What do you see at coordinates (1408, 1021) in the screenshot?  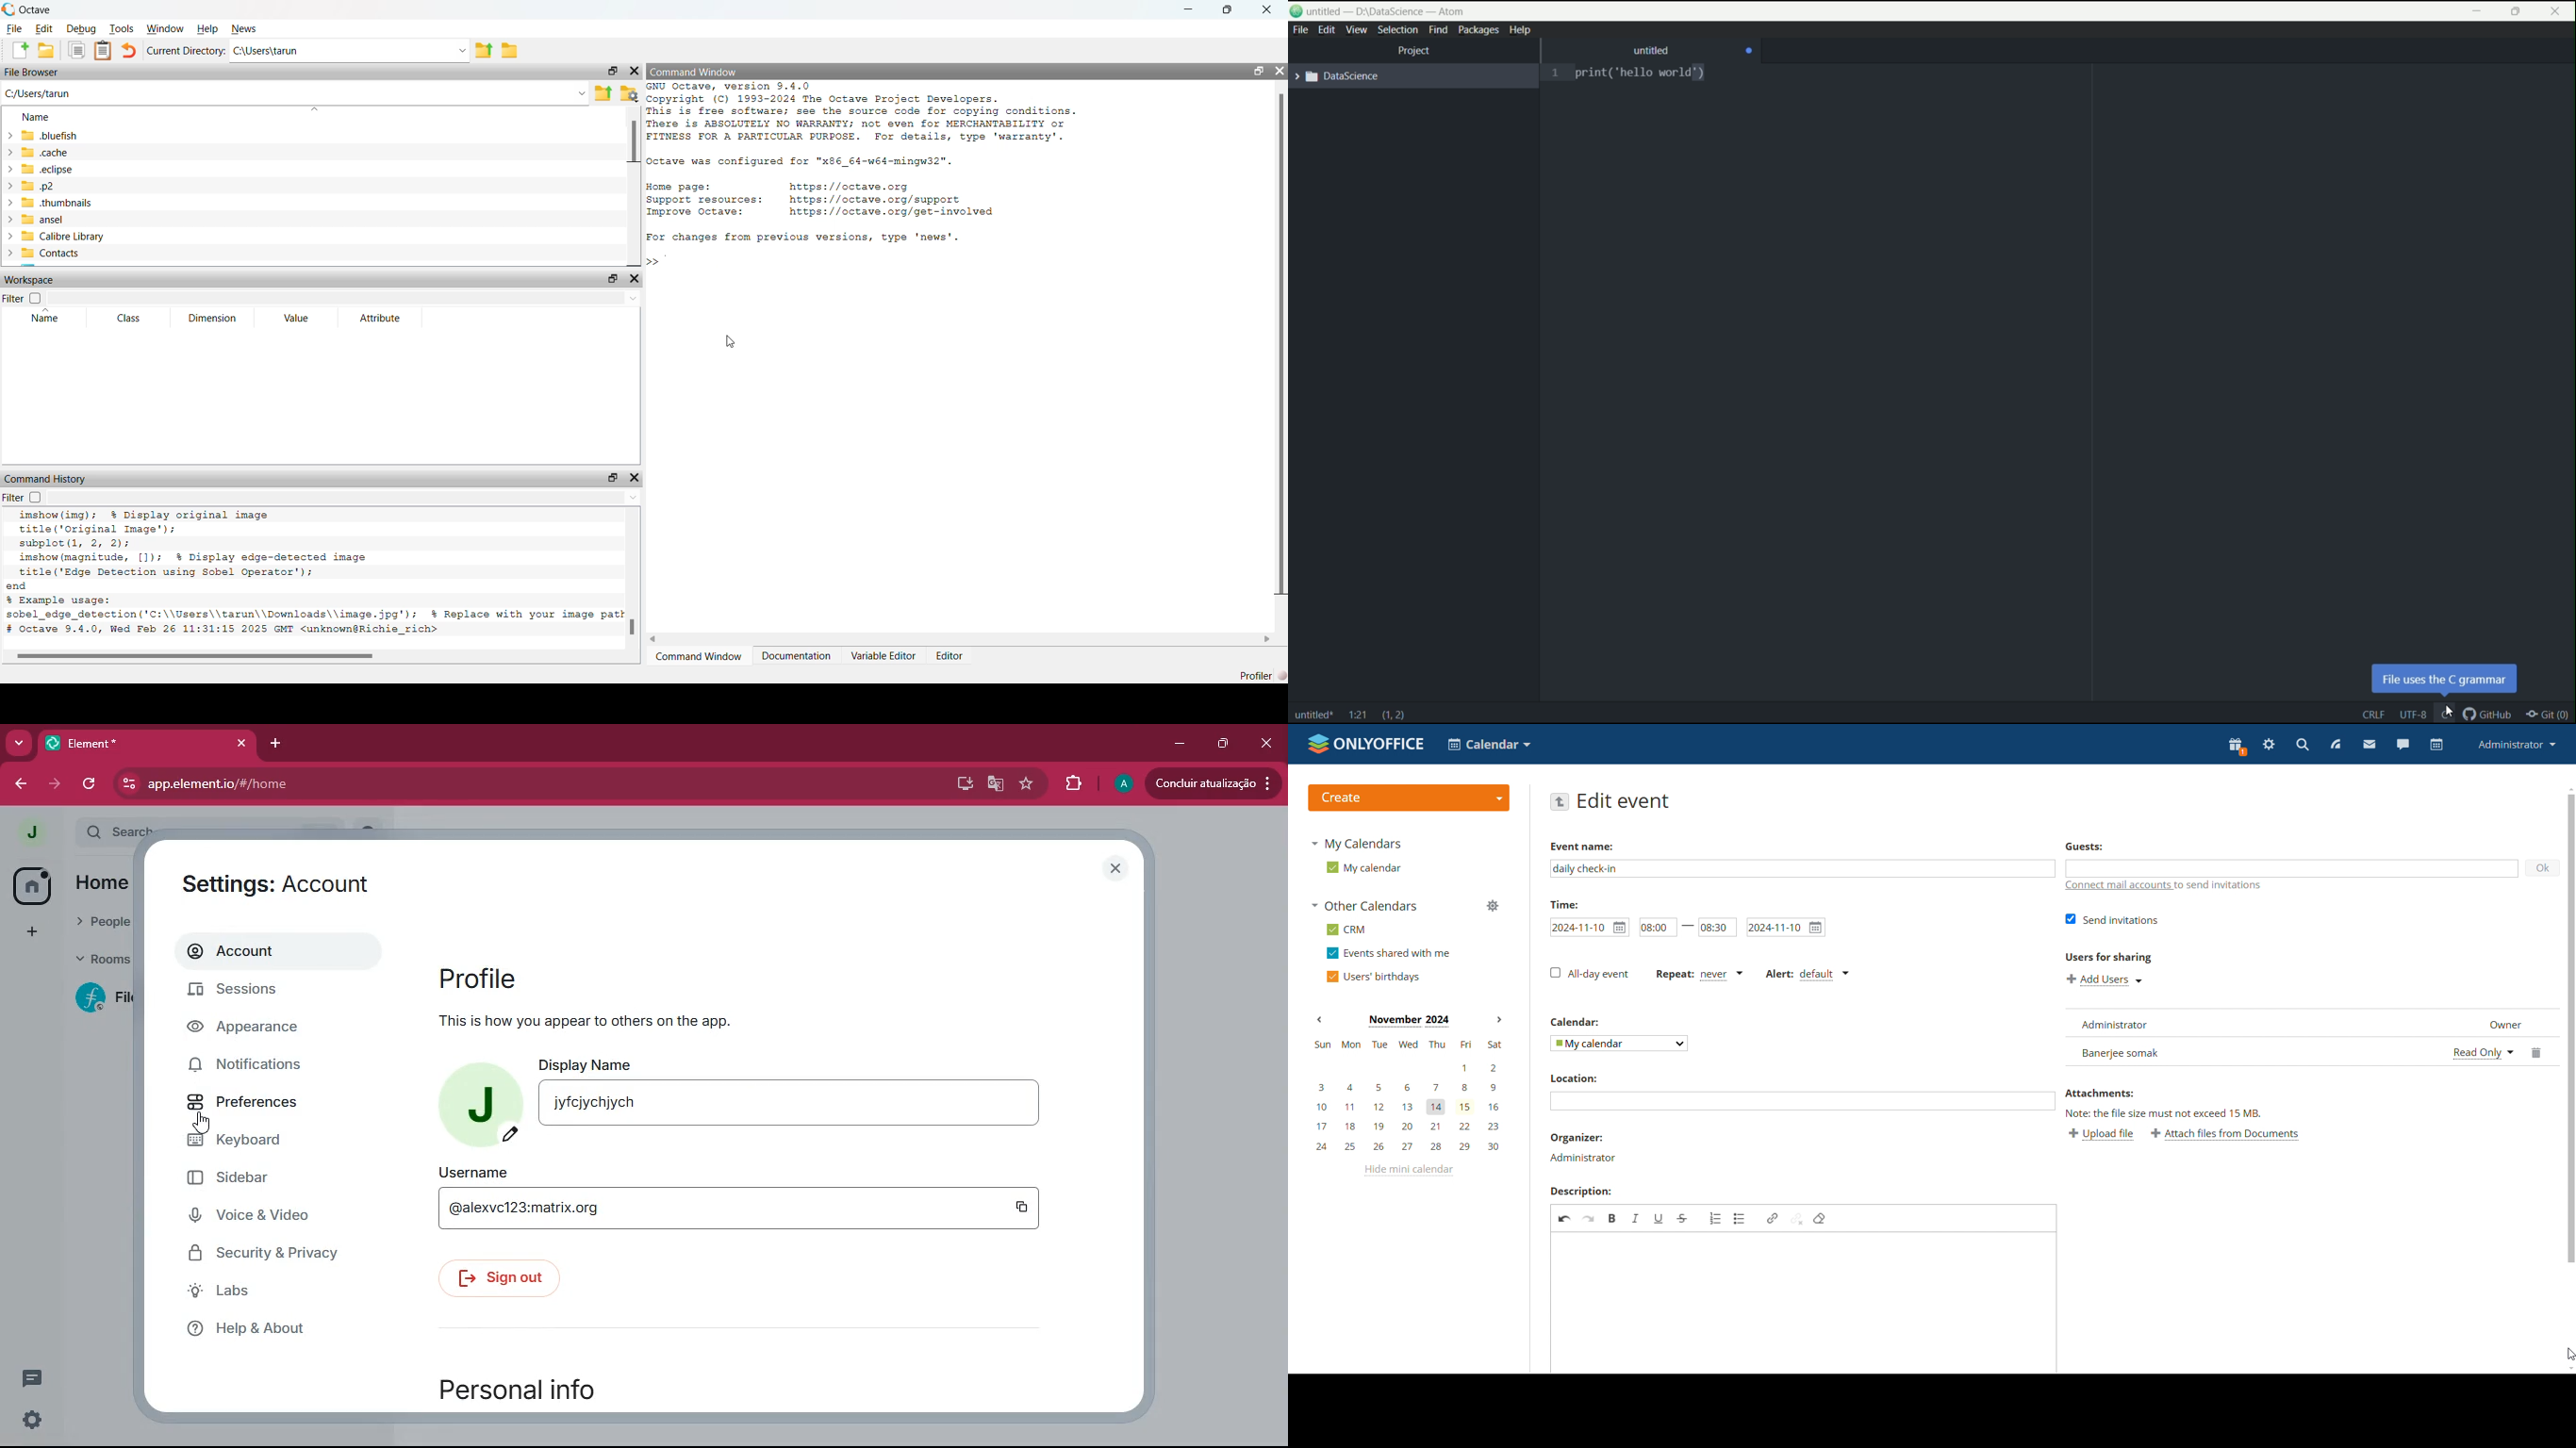 I see `current month` at bounding box center [1408, 1021].